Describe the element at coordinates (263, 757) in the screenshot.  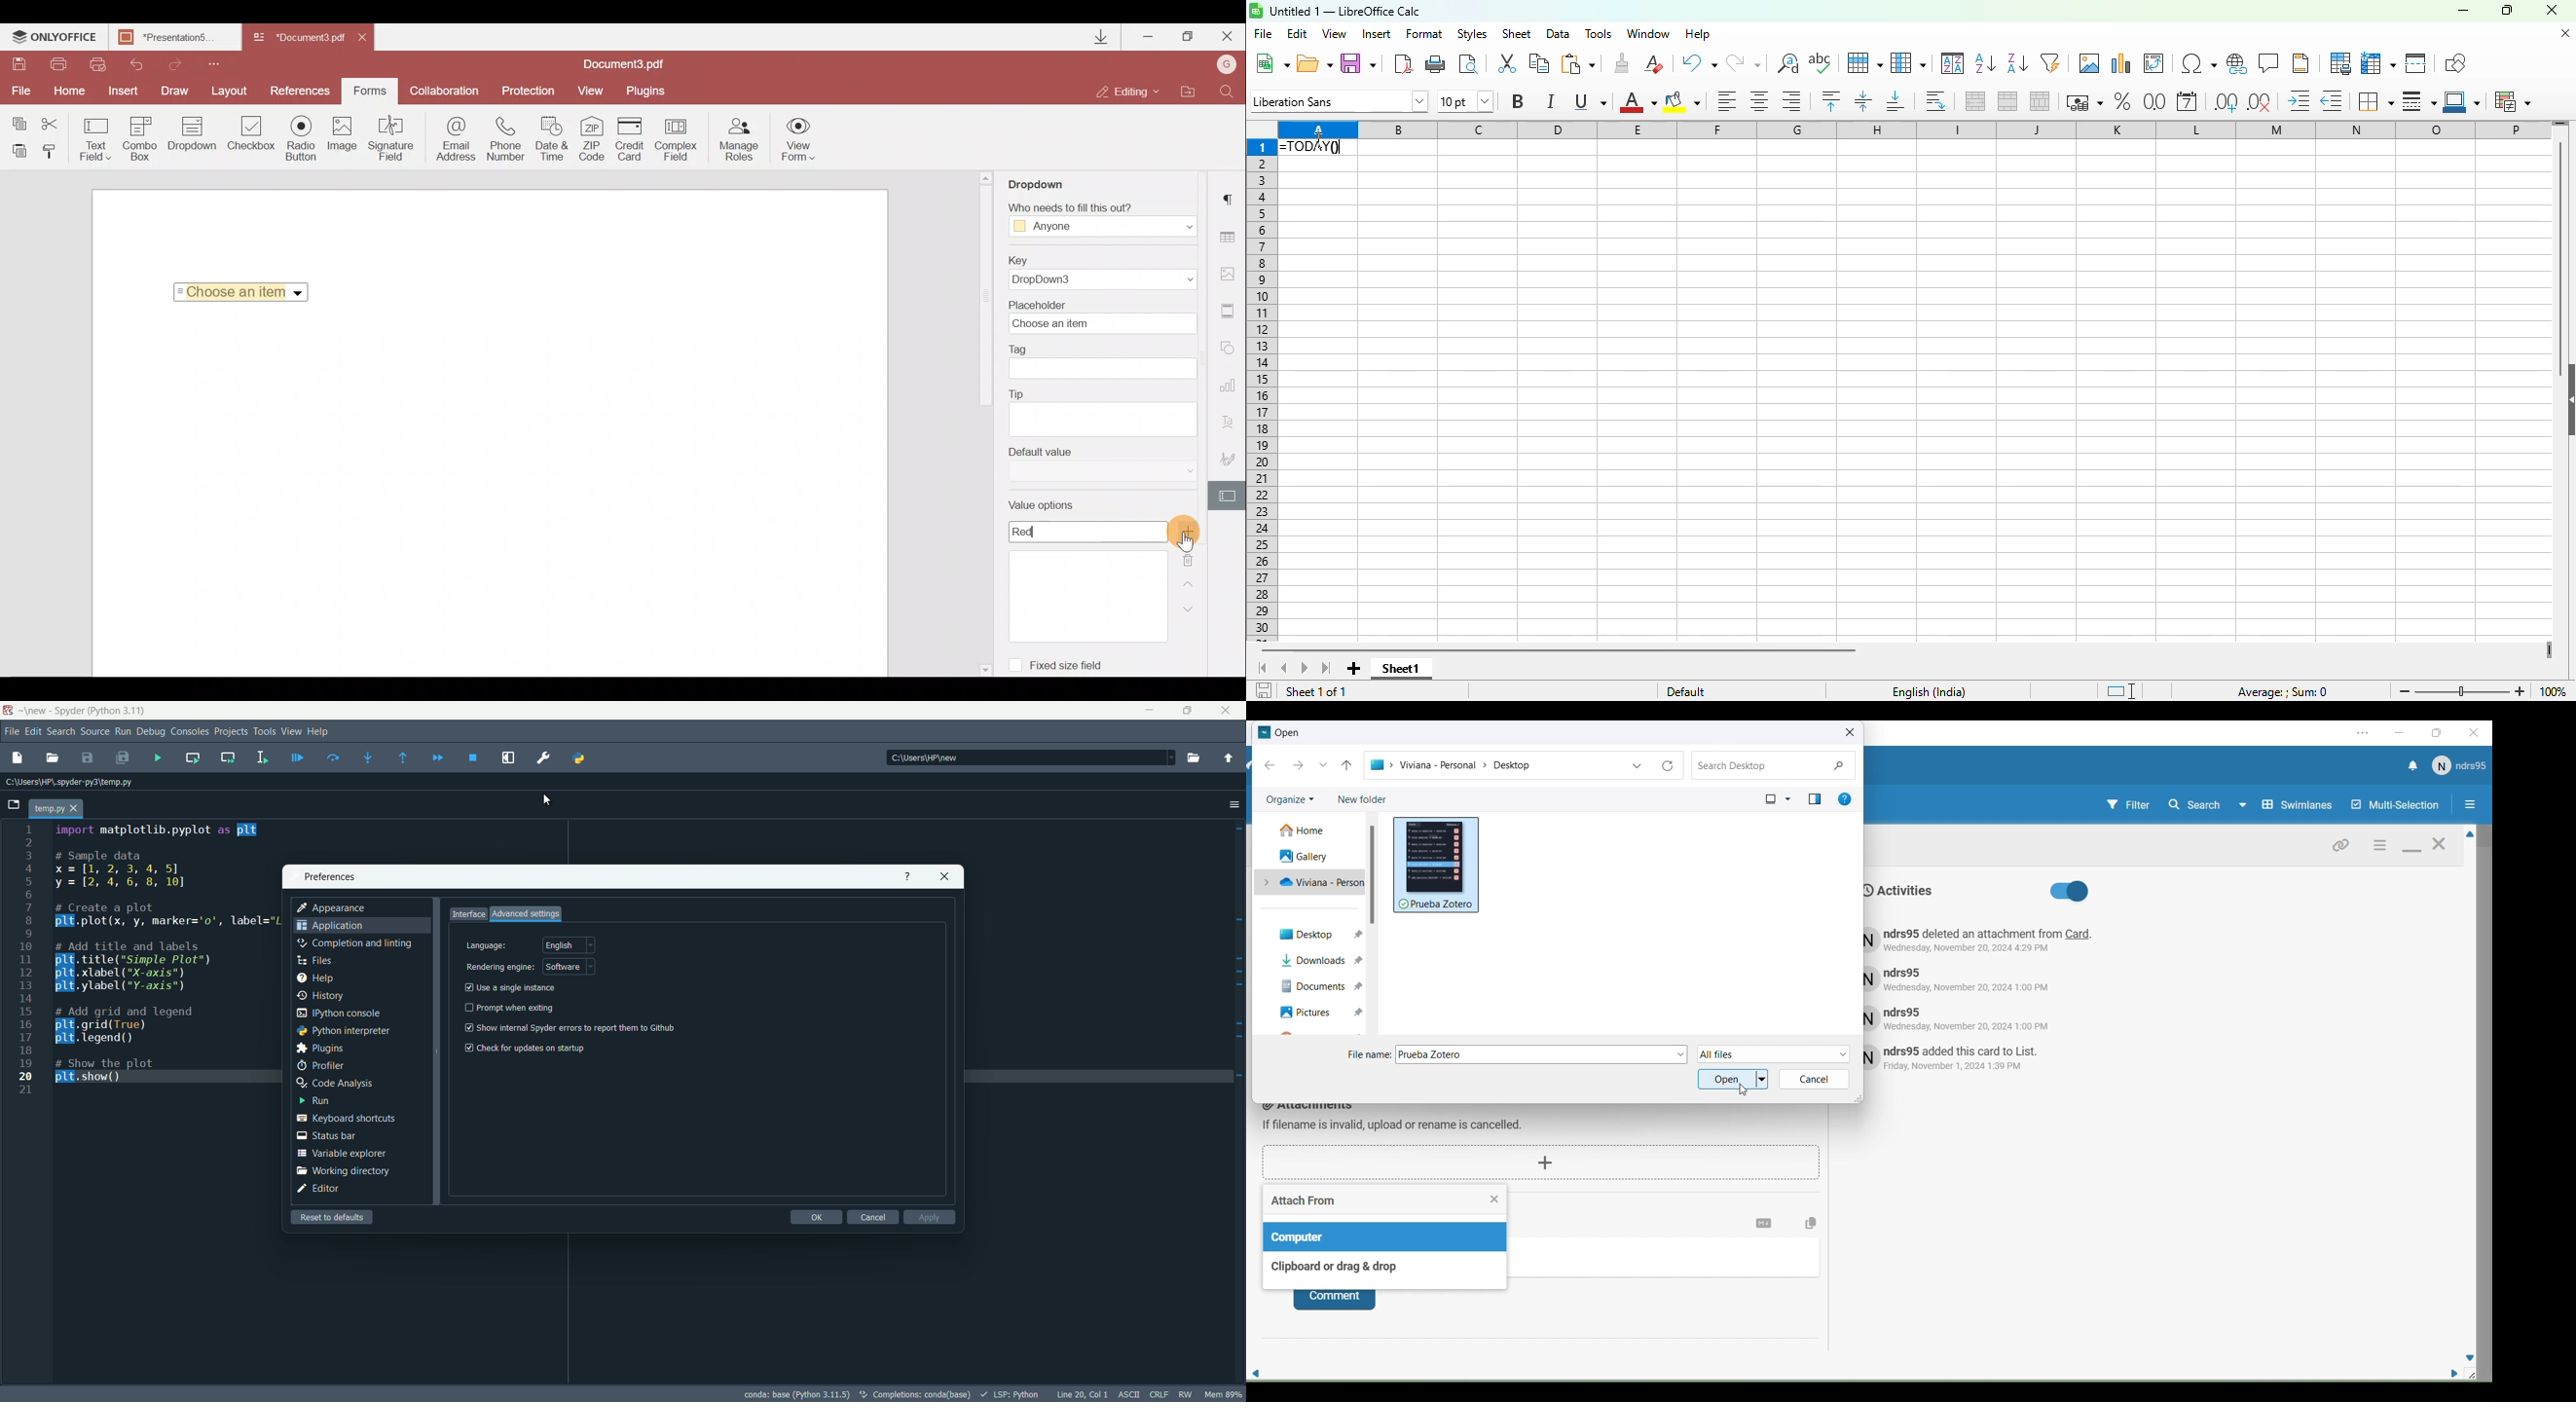
I see `run selection` at that location.